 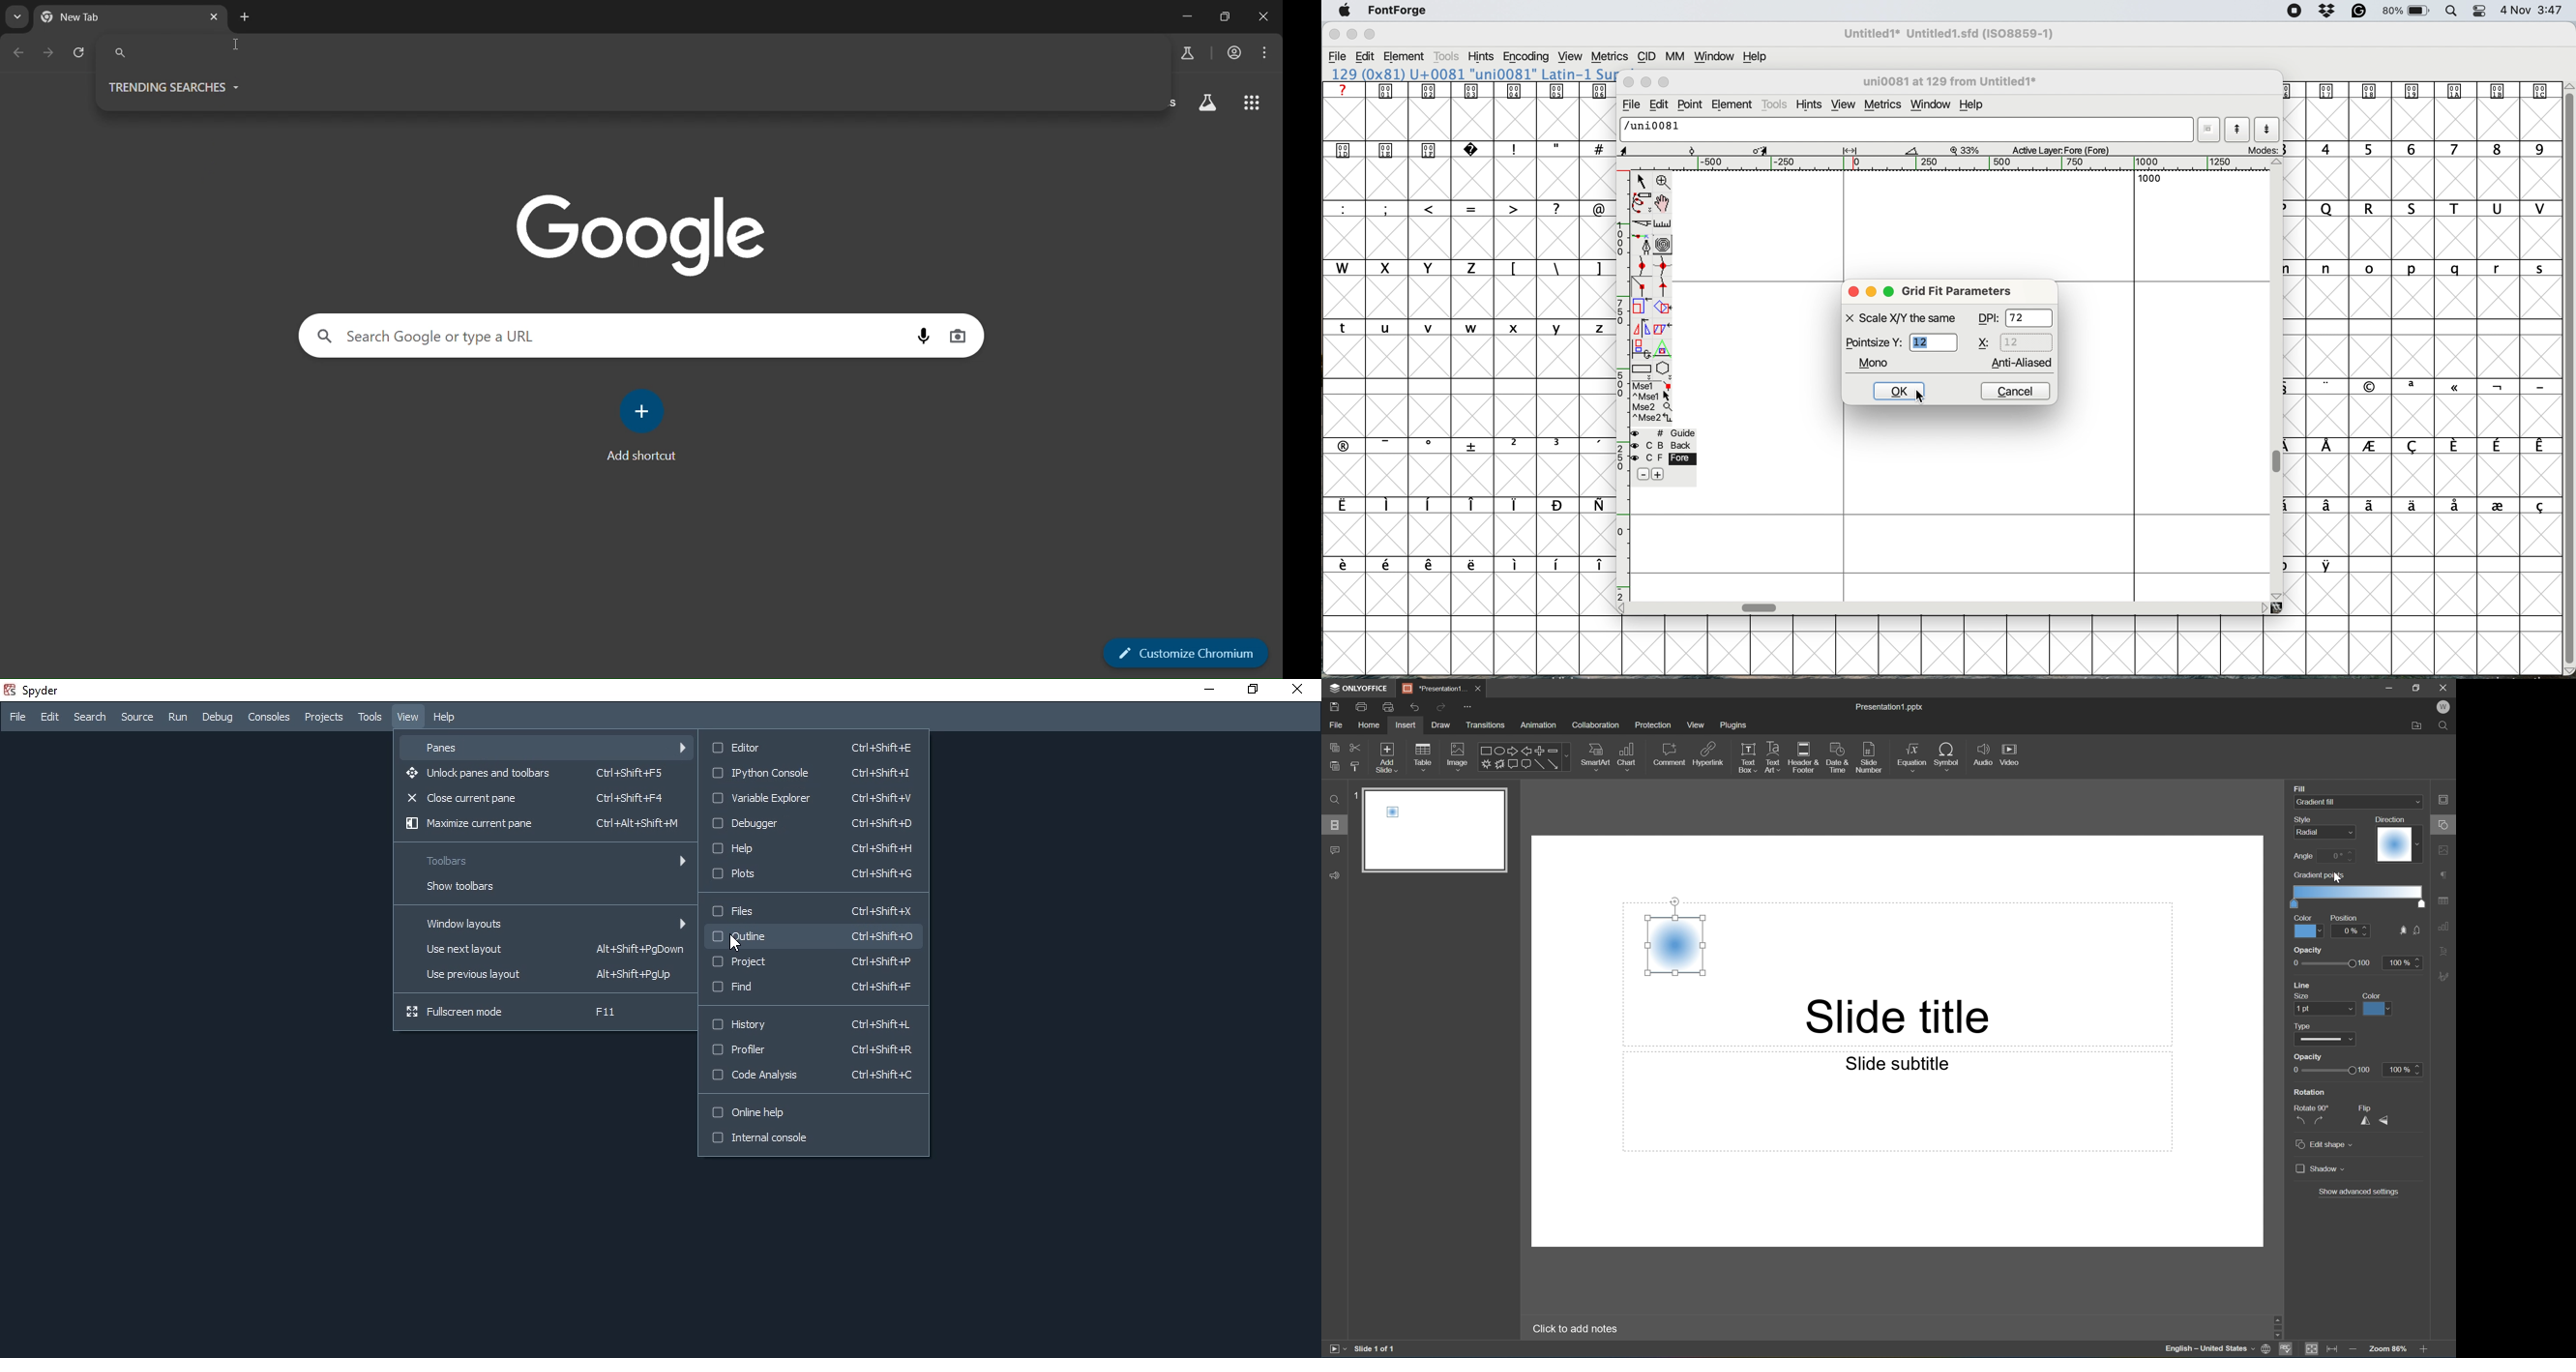 What do you see at coordinates (1696, 725) in the screenshot?
I see `View` at bounding box center [1696, 725].